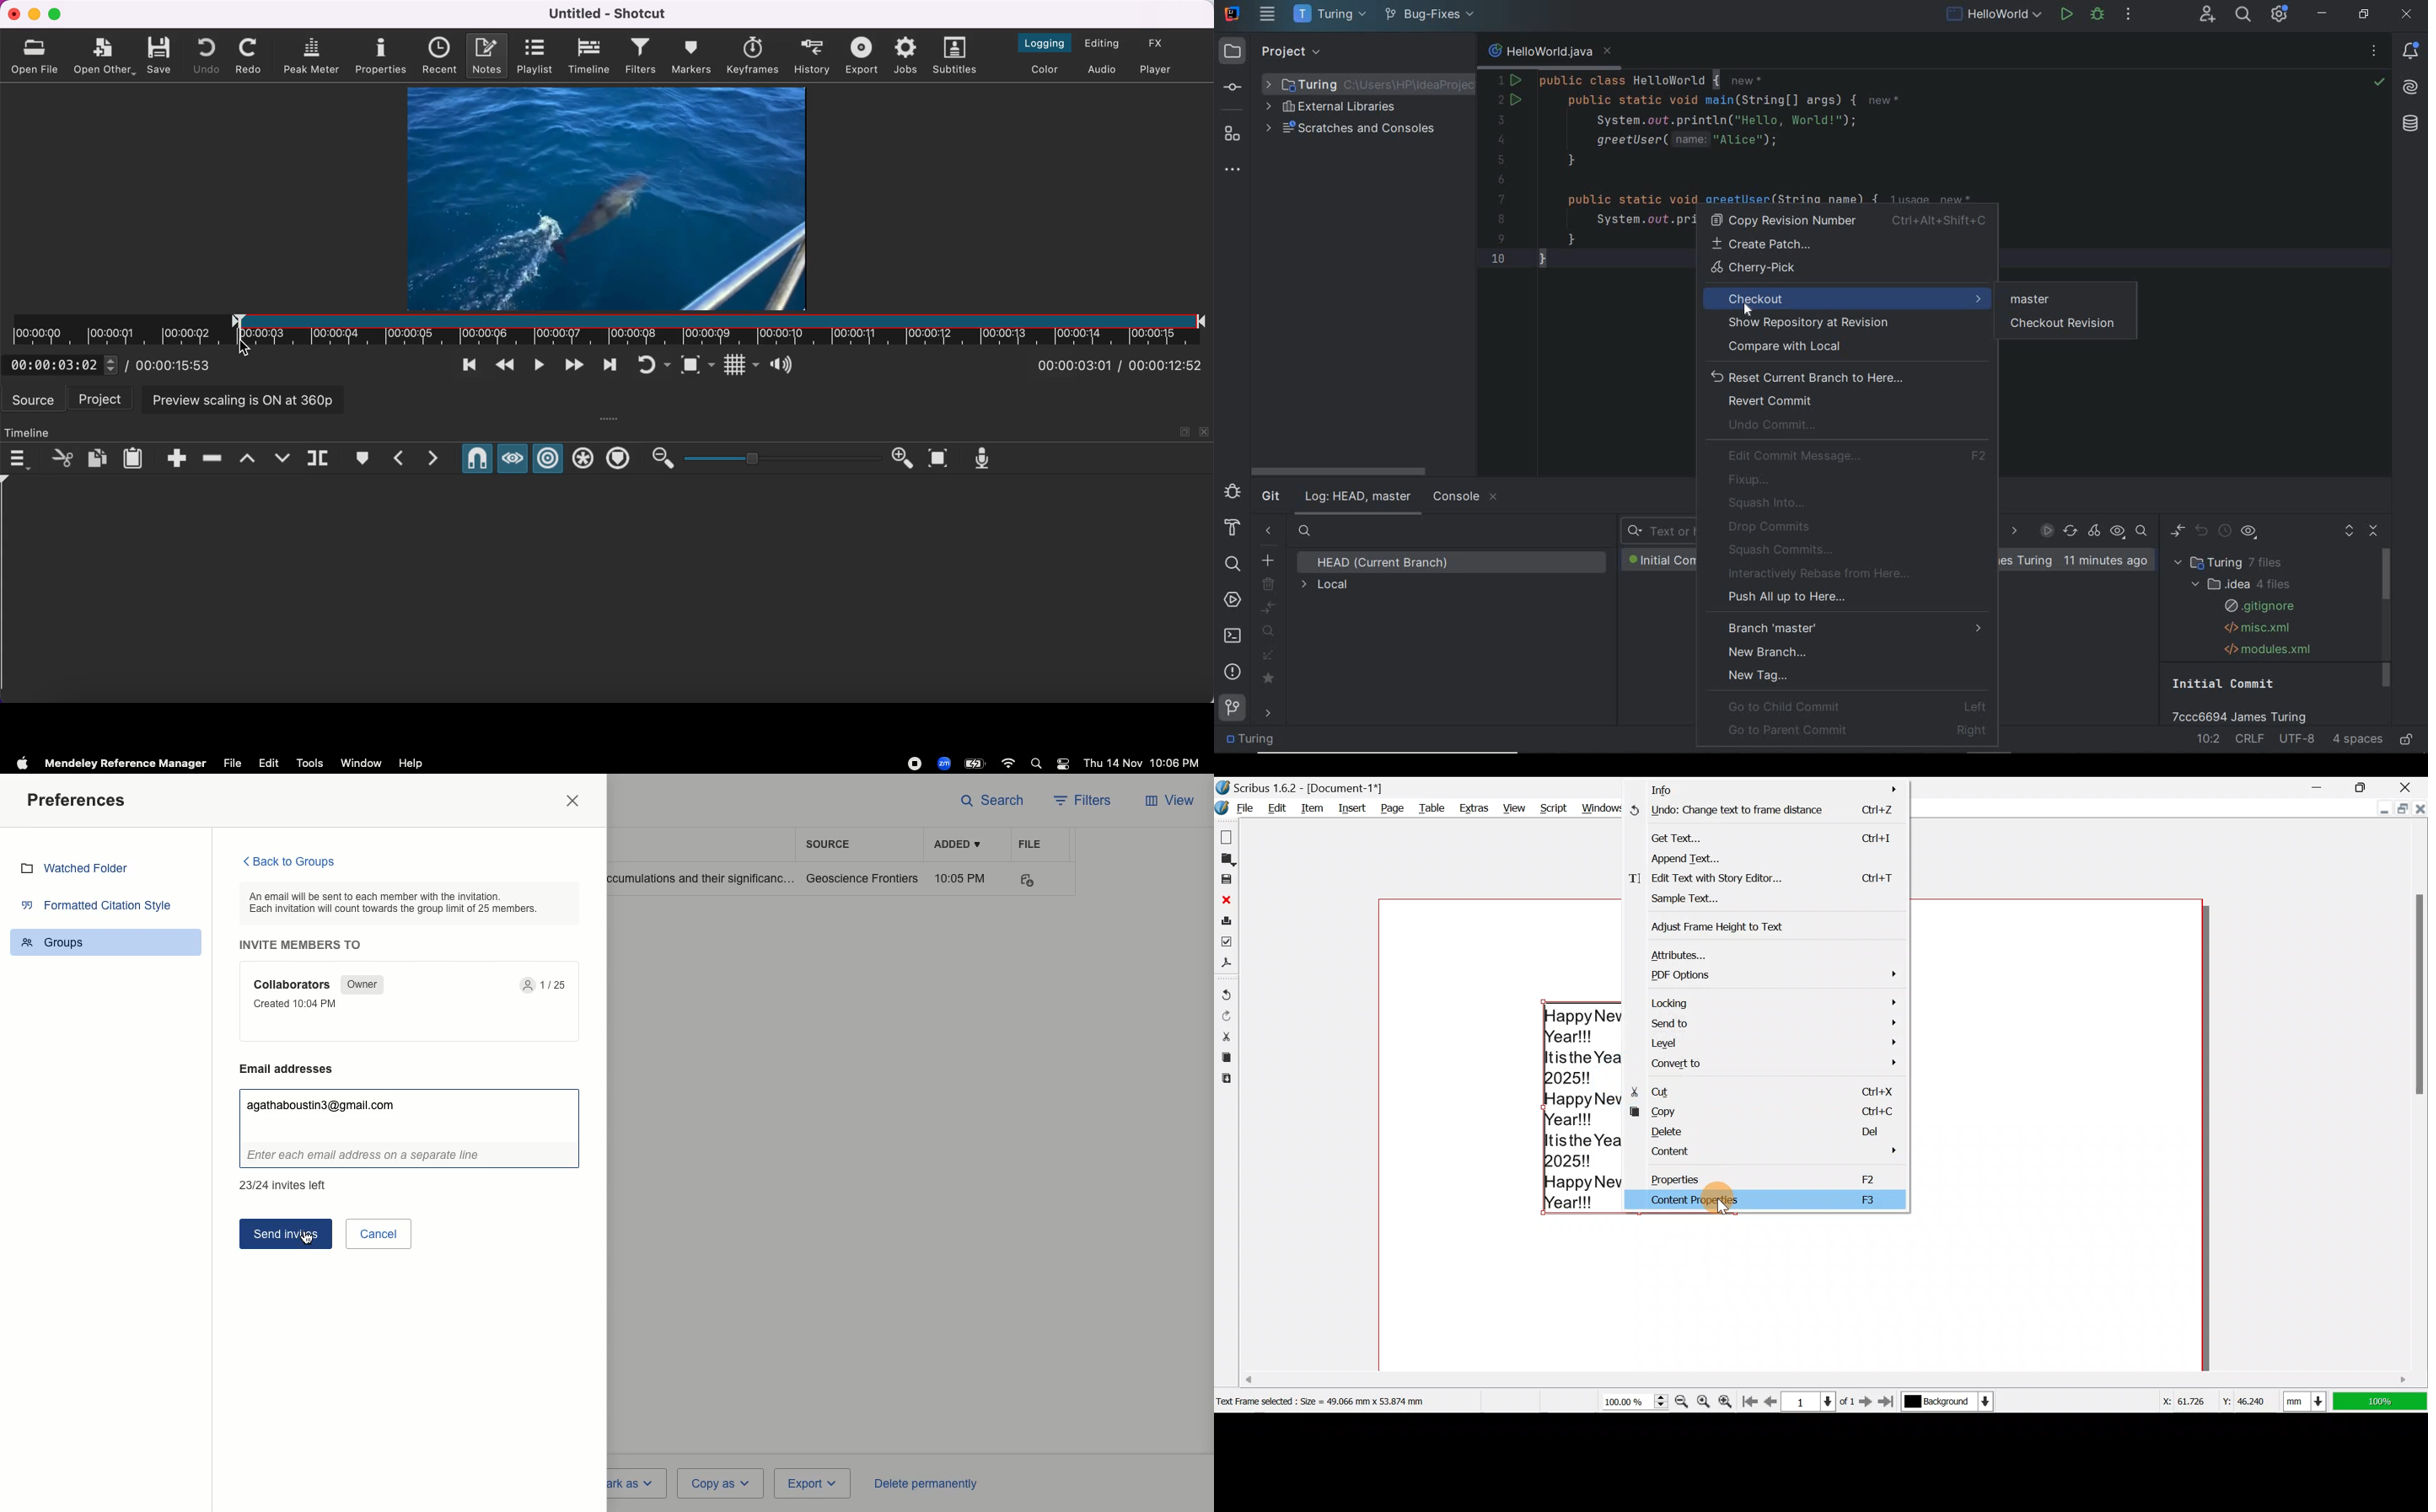 This screenshot has width=2436, height=1512. Describe the element at coordinates (2250, 1396) in the screenshot. I see `Y-axis dimension values` at that location.